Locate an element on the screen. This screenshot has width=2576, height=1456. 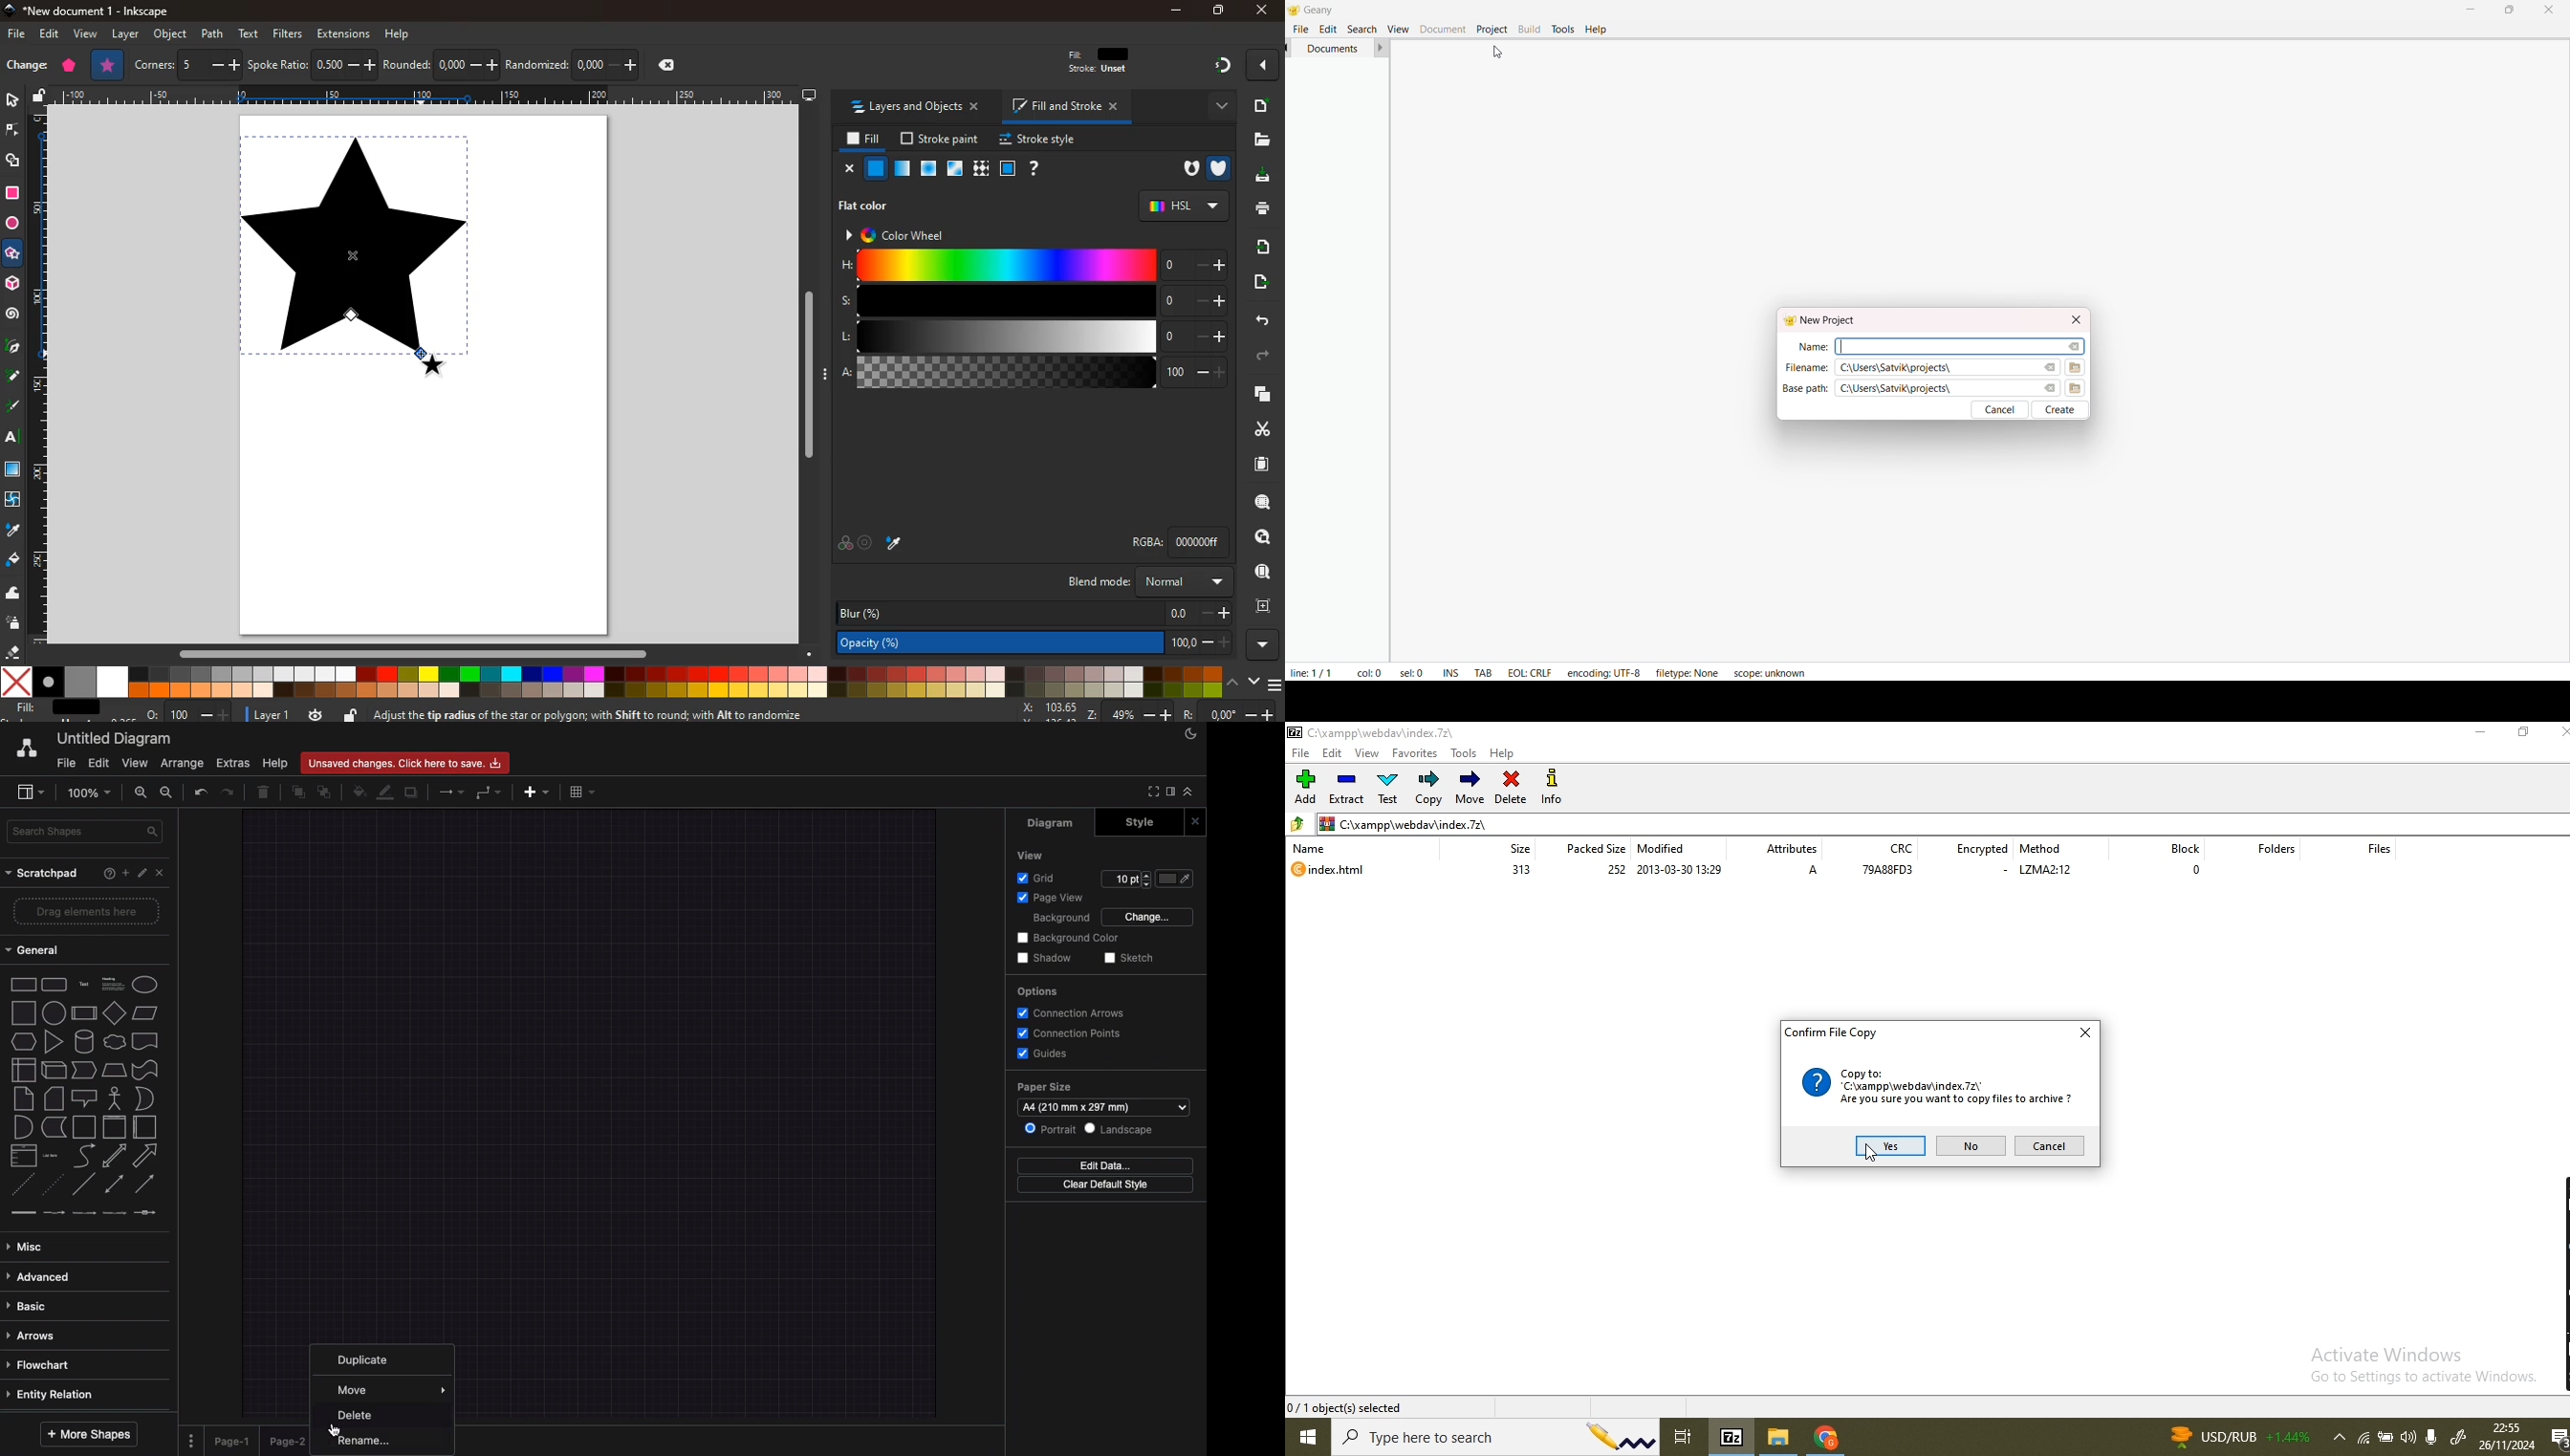
object is located at coordinates (169, 34).